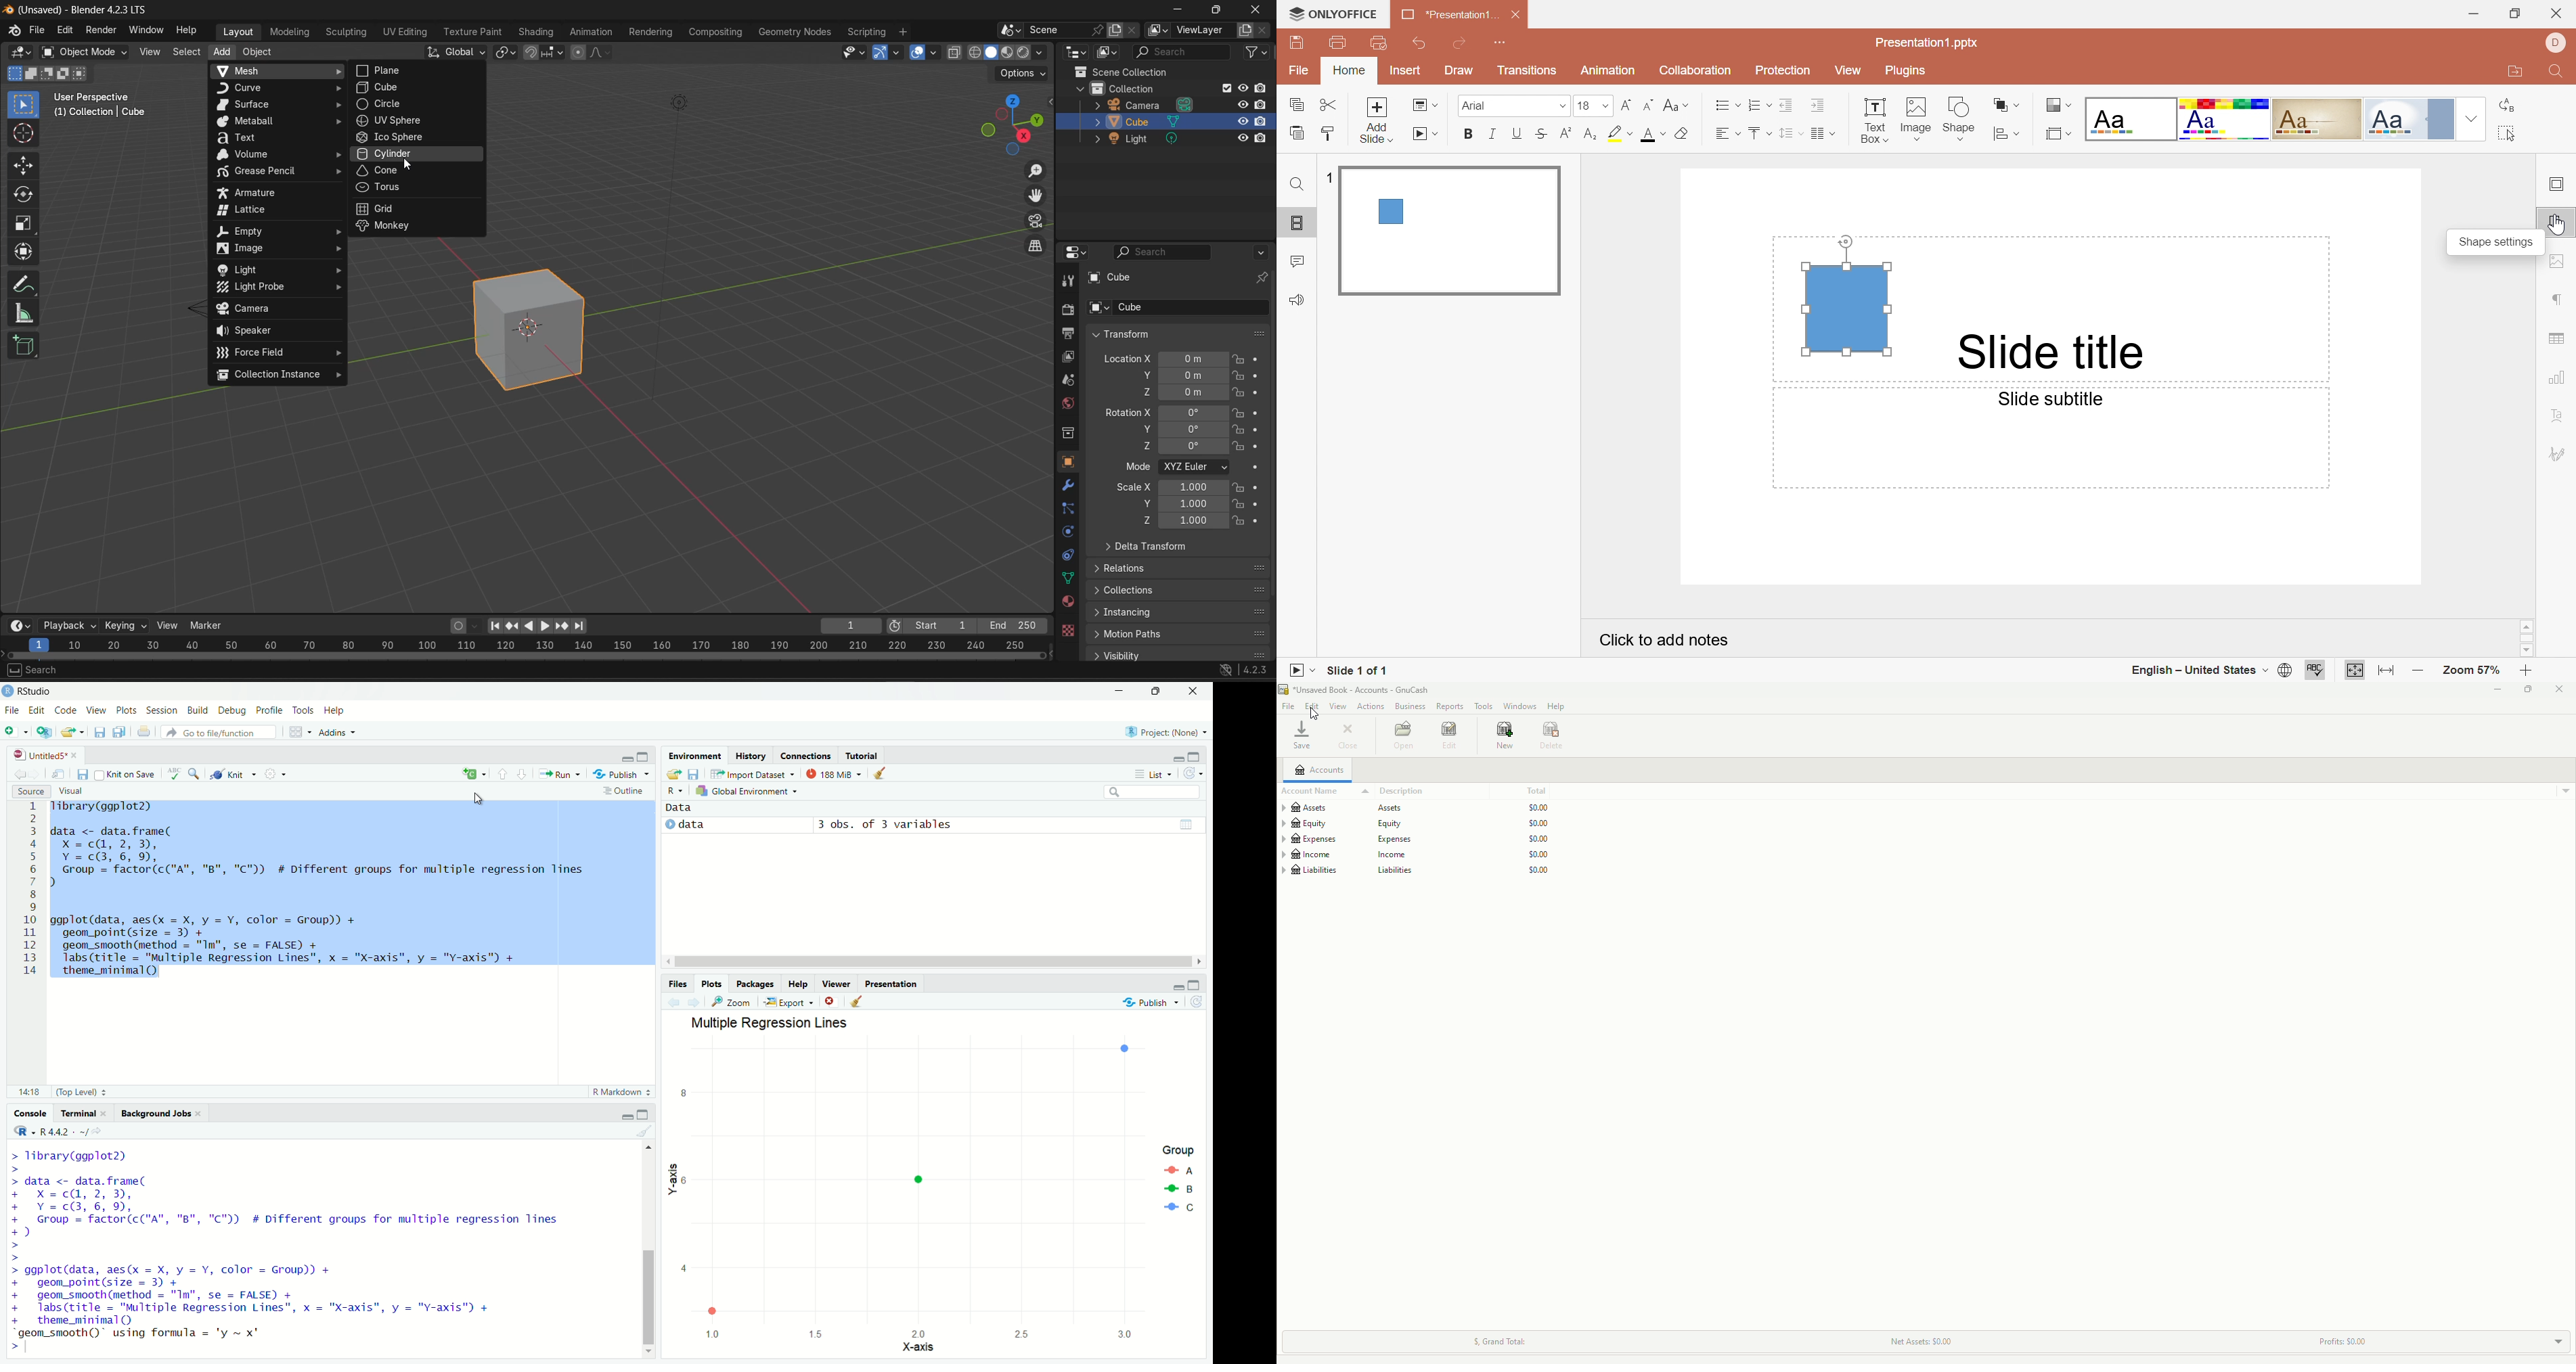  I want to click on move, so click(60, 774).